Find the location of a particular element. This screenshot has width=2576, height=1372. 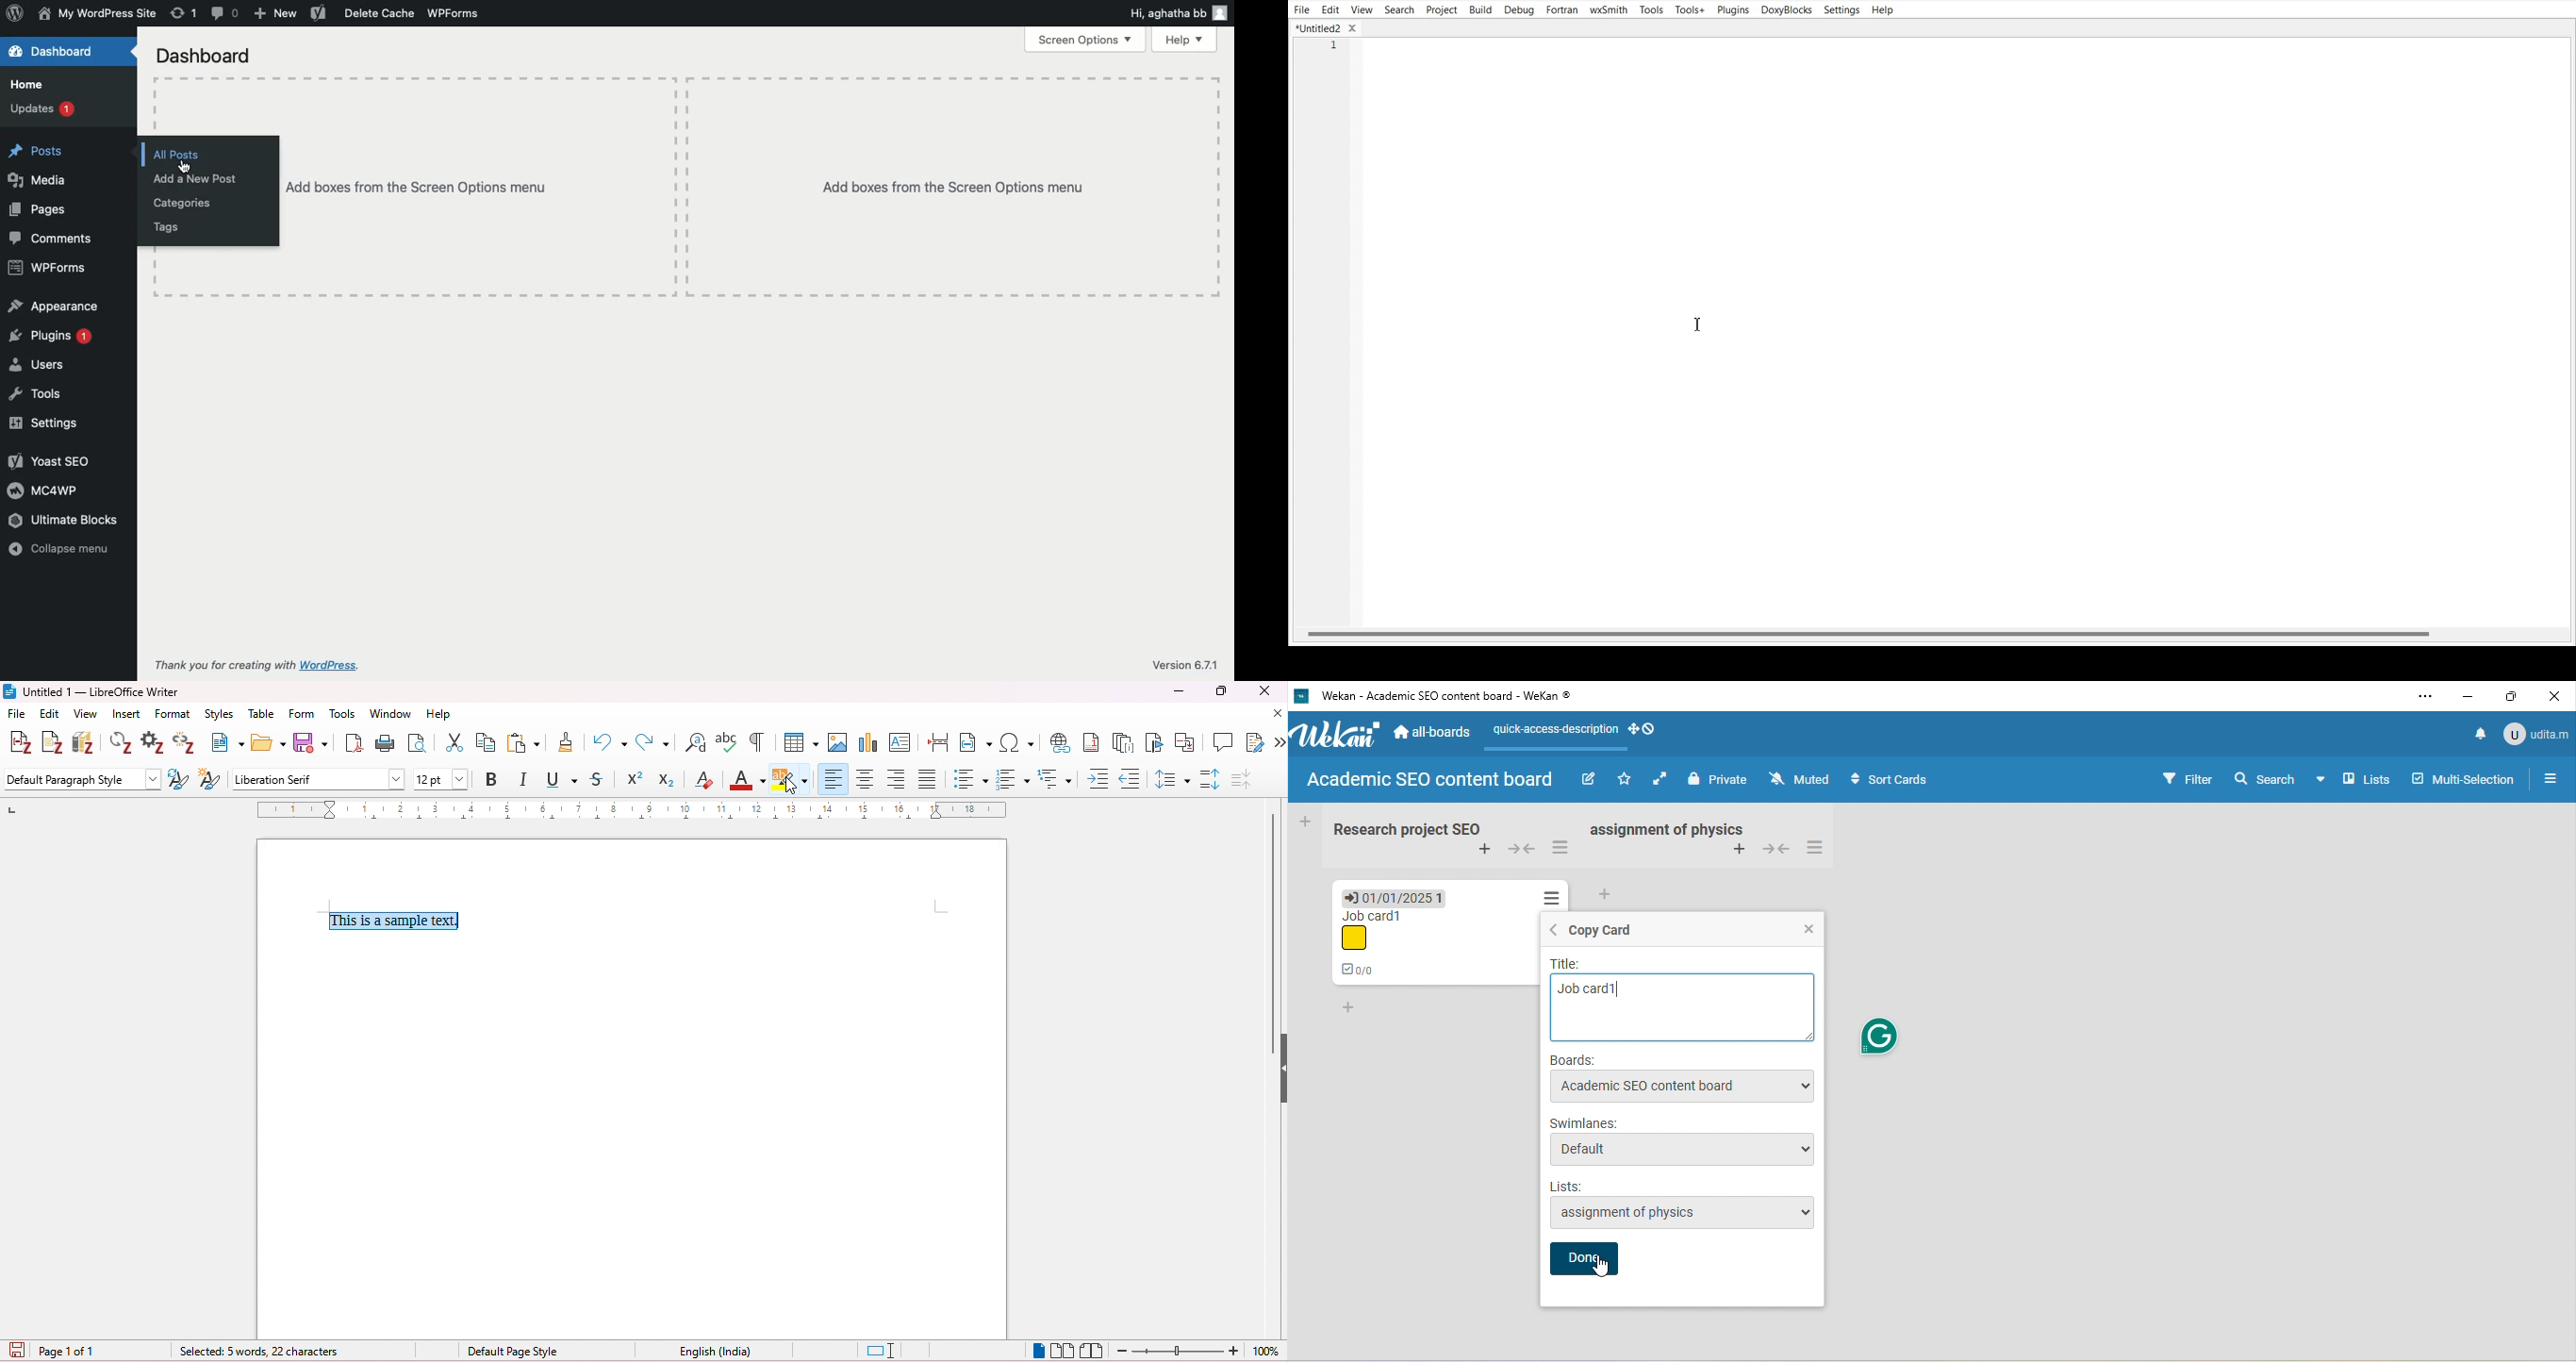

clone is located at coordinates (568, 741).